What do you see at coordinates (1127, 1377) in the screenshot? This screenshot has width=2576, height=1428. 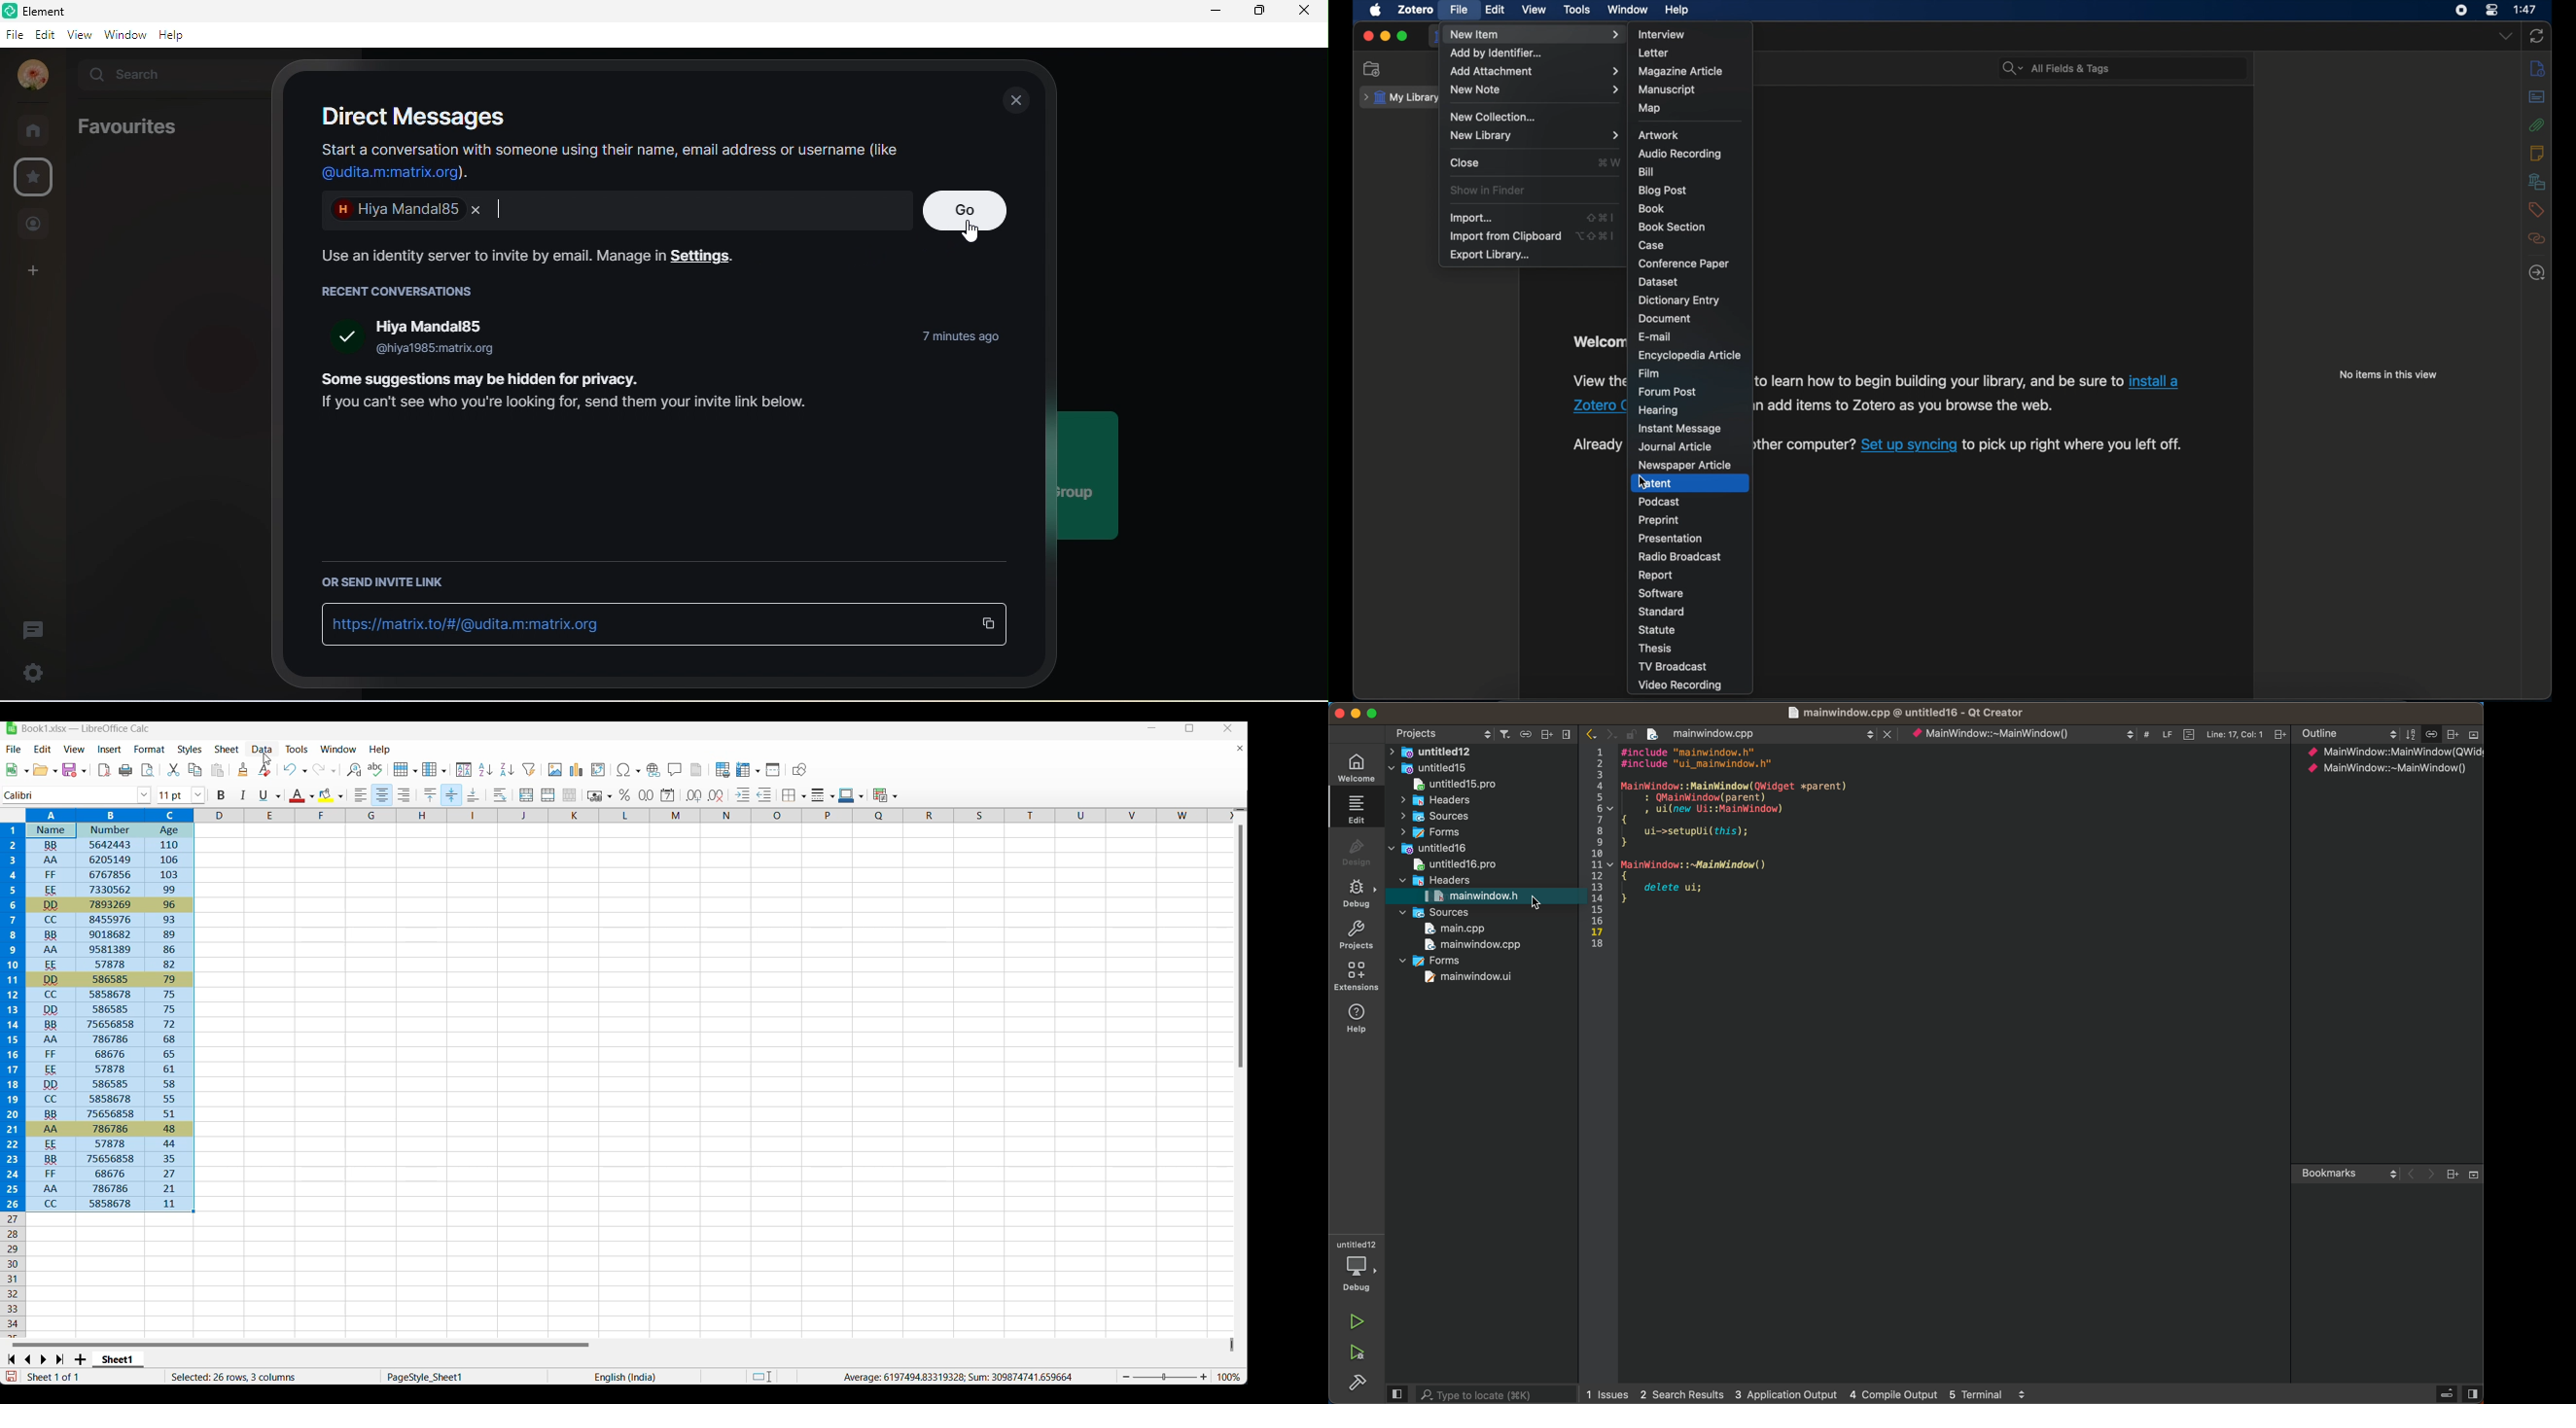 I see `Zoom out` at bounding box center [1127, 1377].